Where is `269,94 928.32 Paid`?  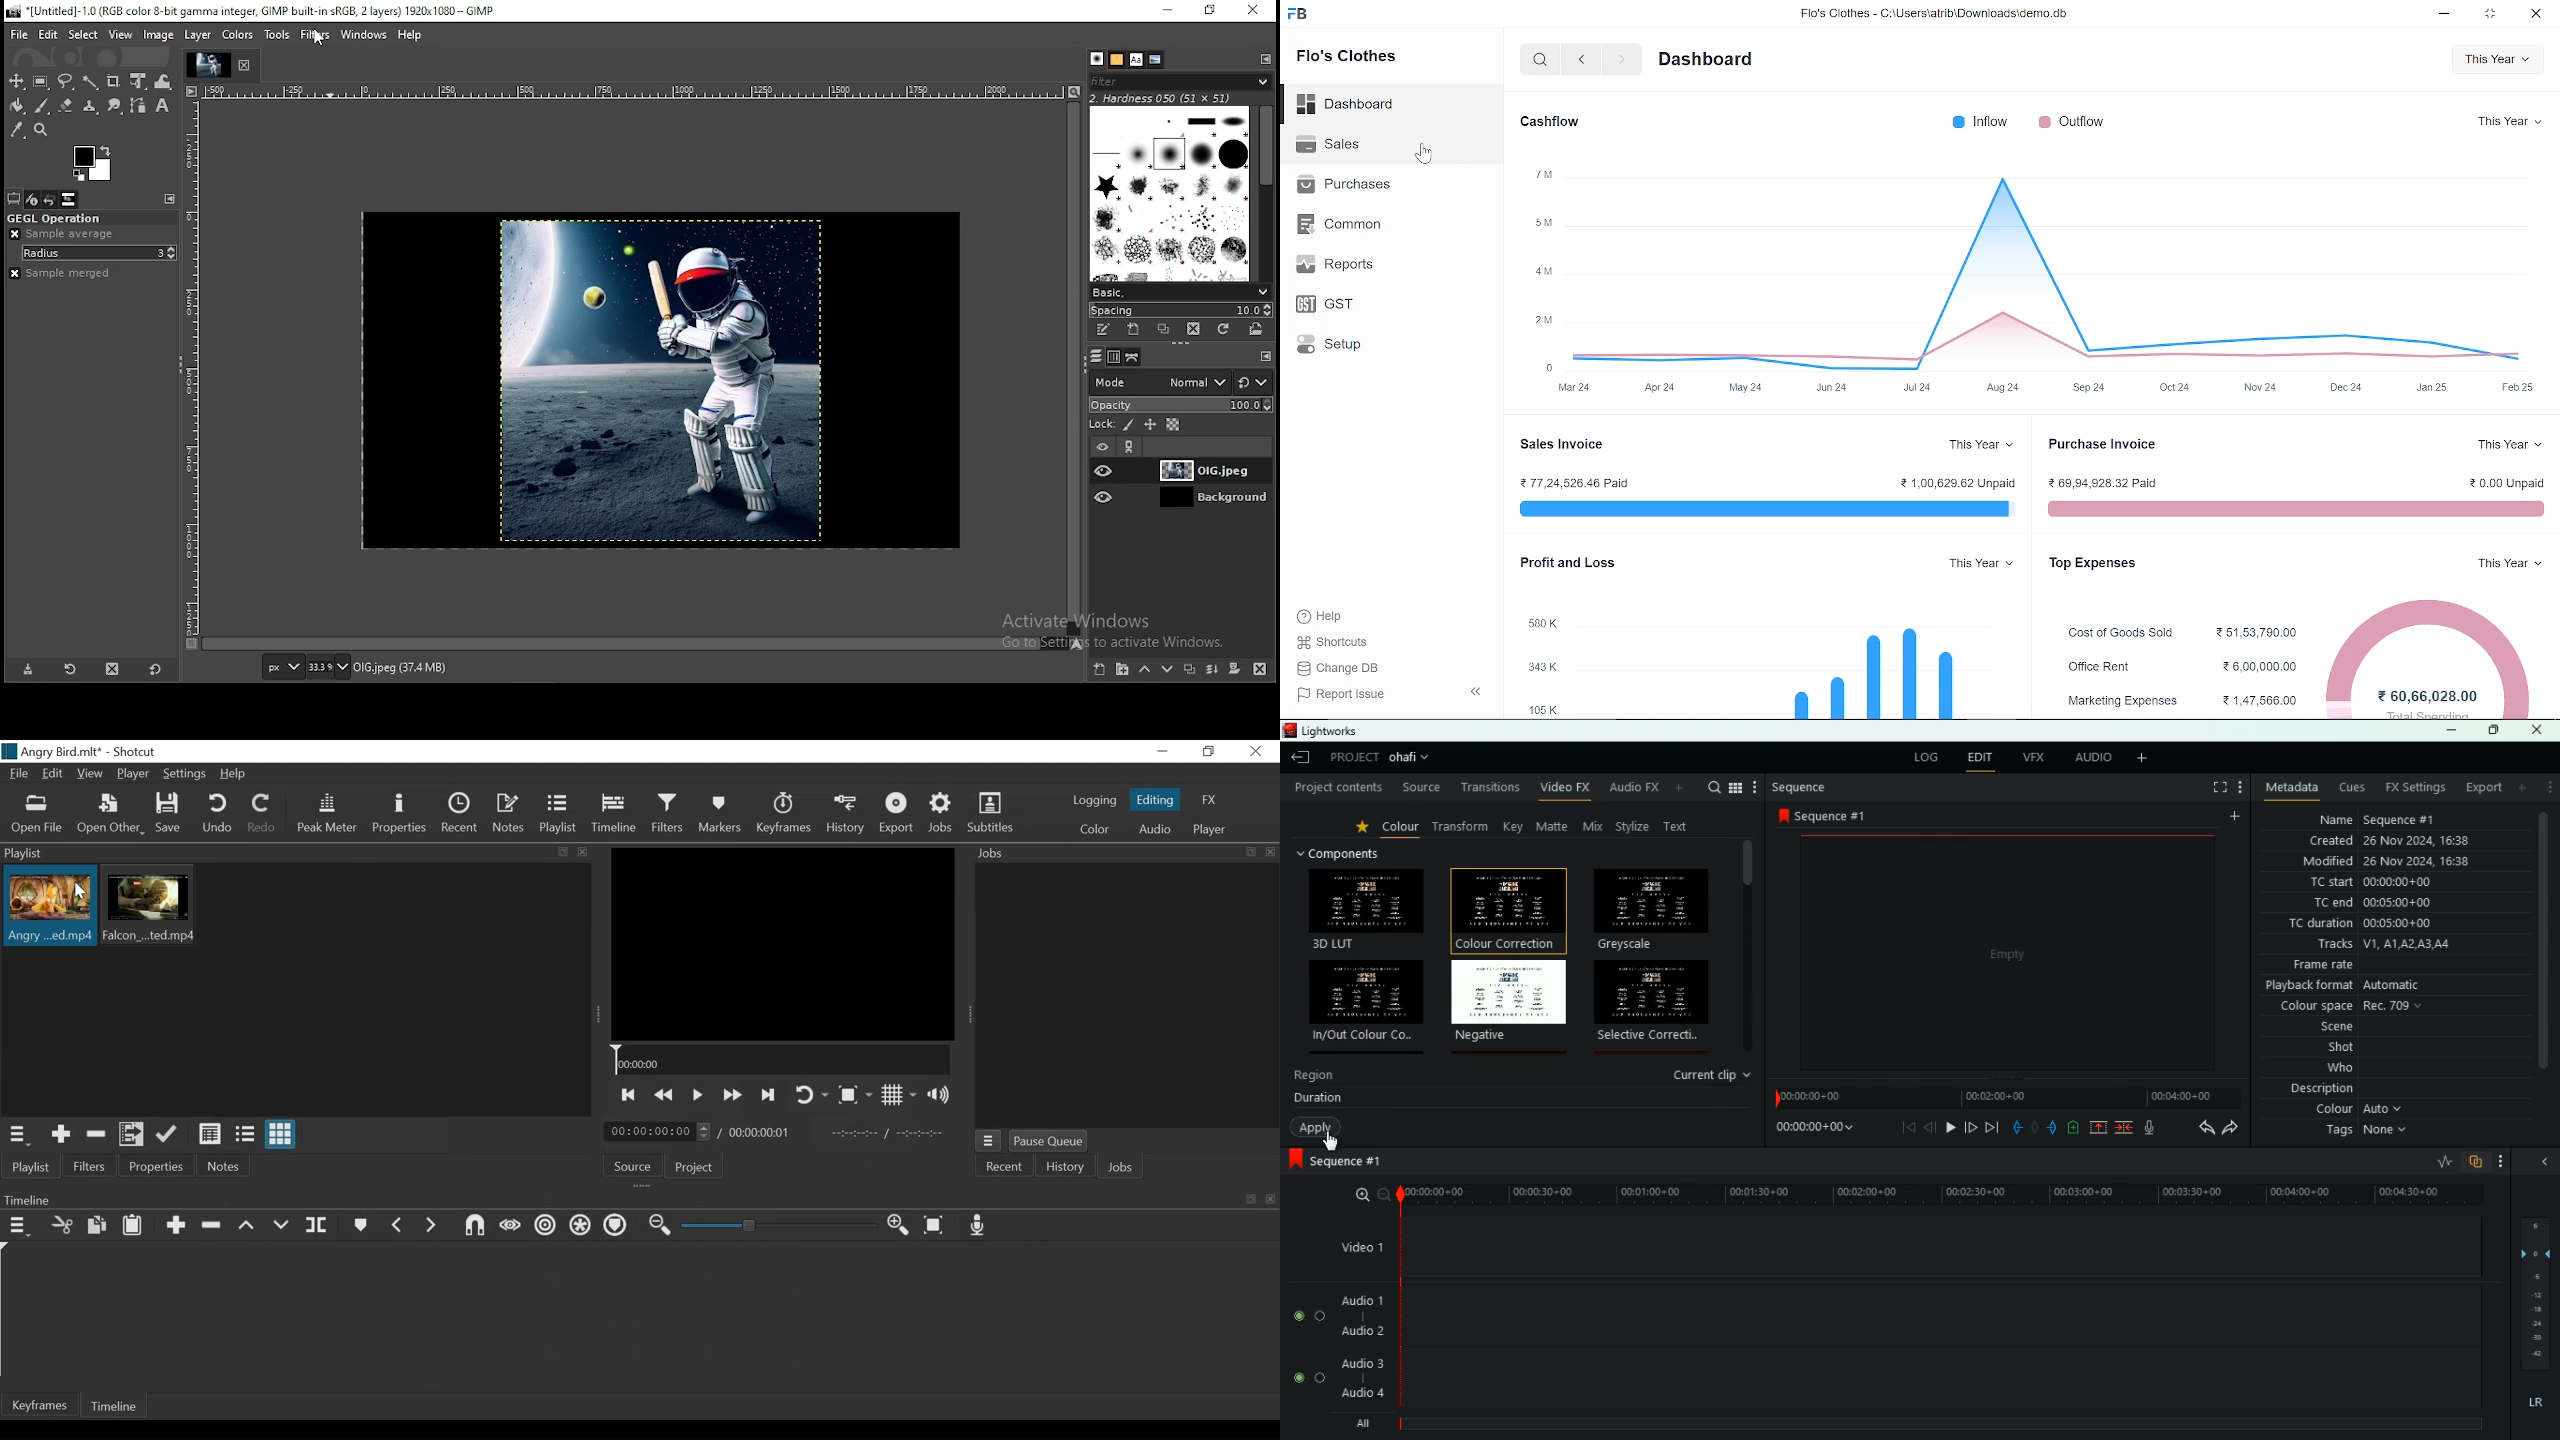
269,94 928.32 Paid is located at coordinates (2112, 480).